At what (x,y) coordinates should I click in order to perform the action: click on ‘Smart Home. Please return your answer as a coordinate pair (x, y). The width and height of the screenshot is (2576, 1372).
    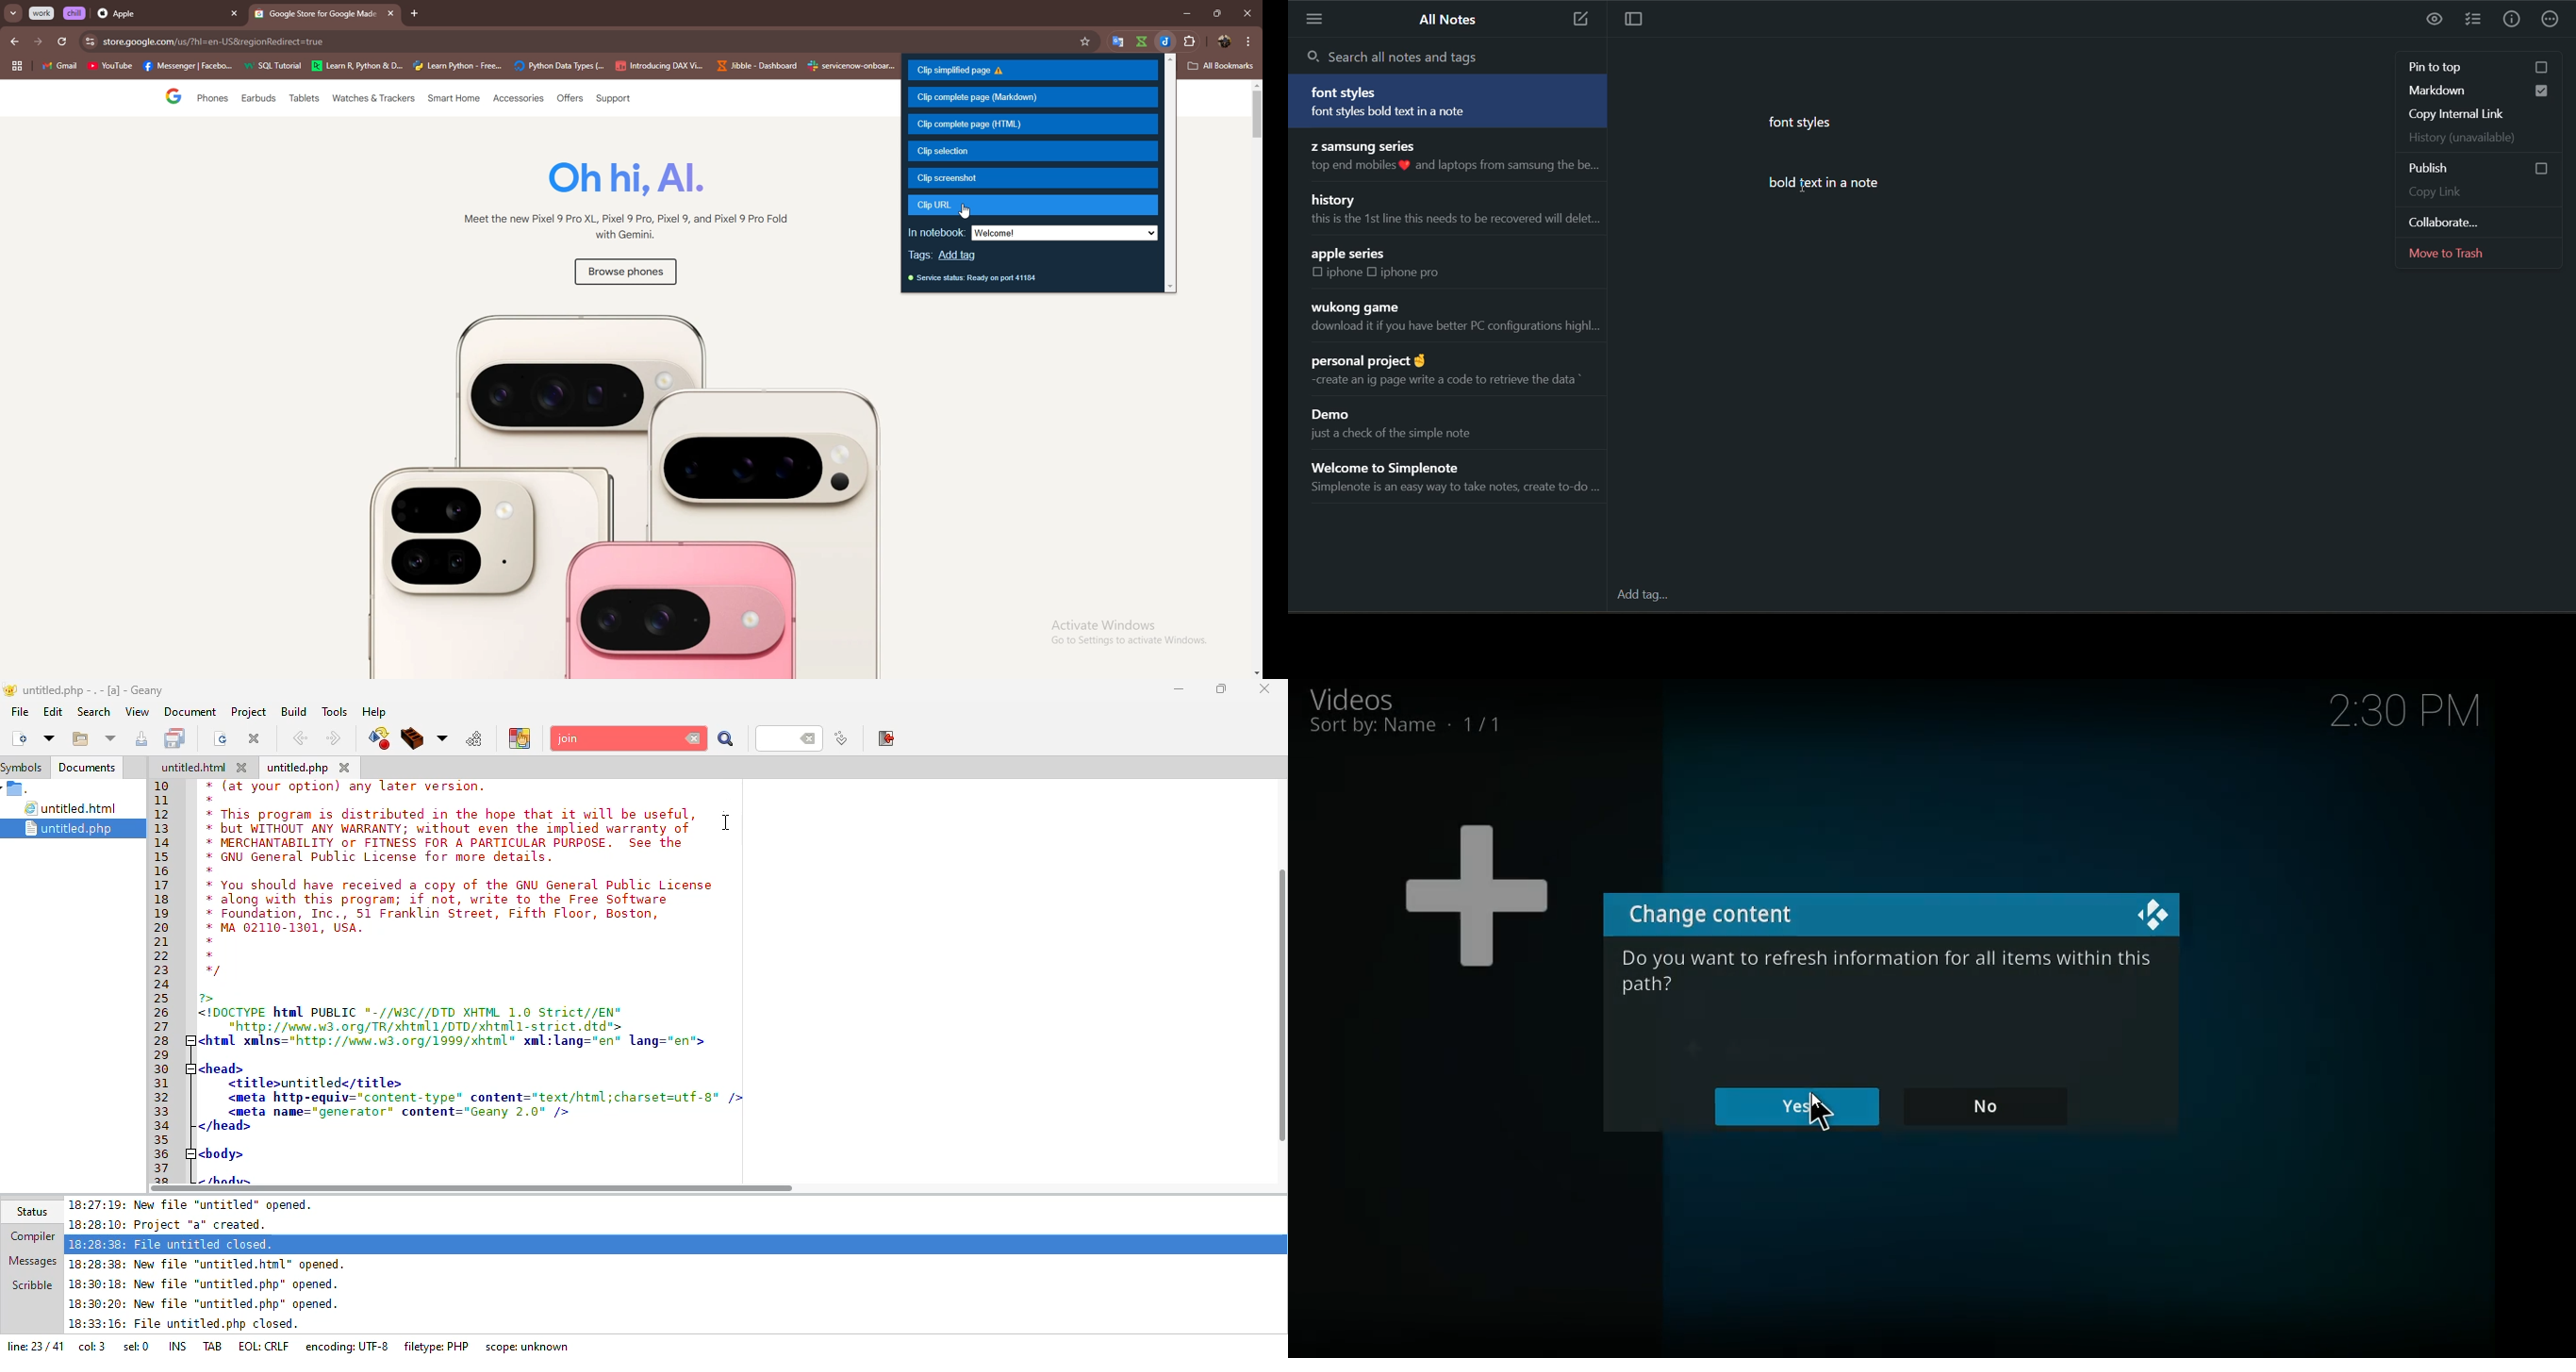
    Looking at the image, I should click on (455, 99).